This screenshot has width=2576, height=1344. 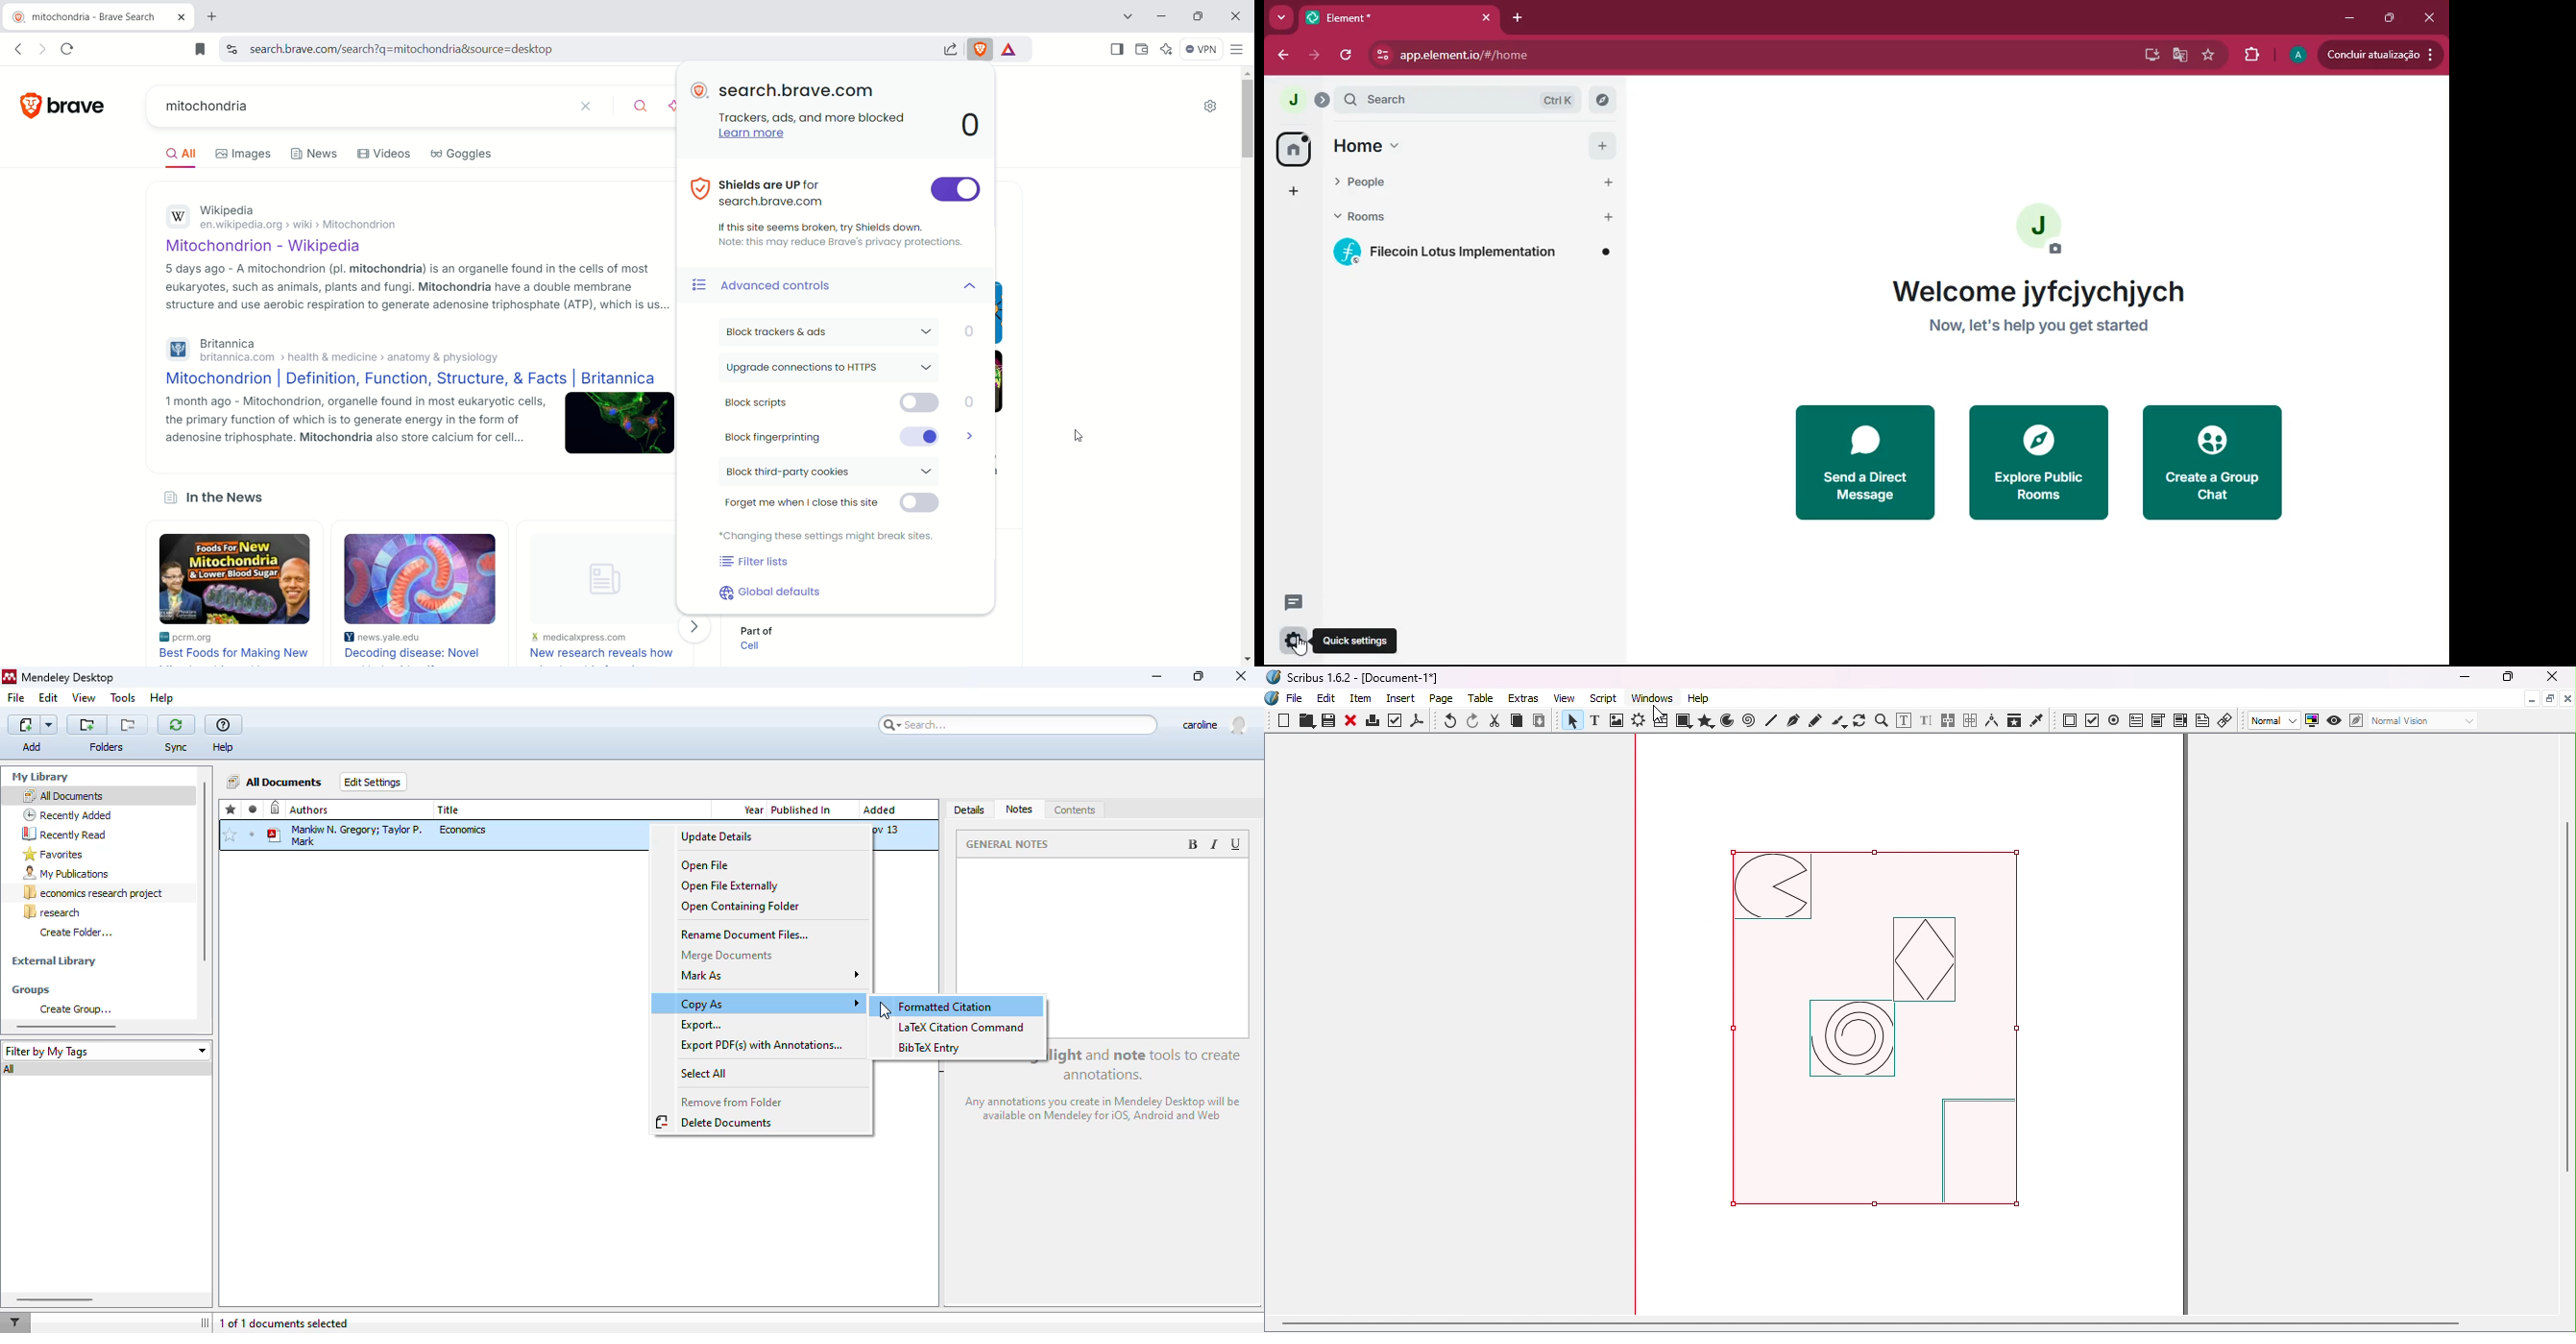 I want to click on Select item, so click(x=1570, y=722).